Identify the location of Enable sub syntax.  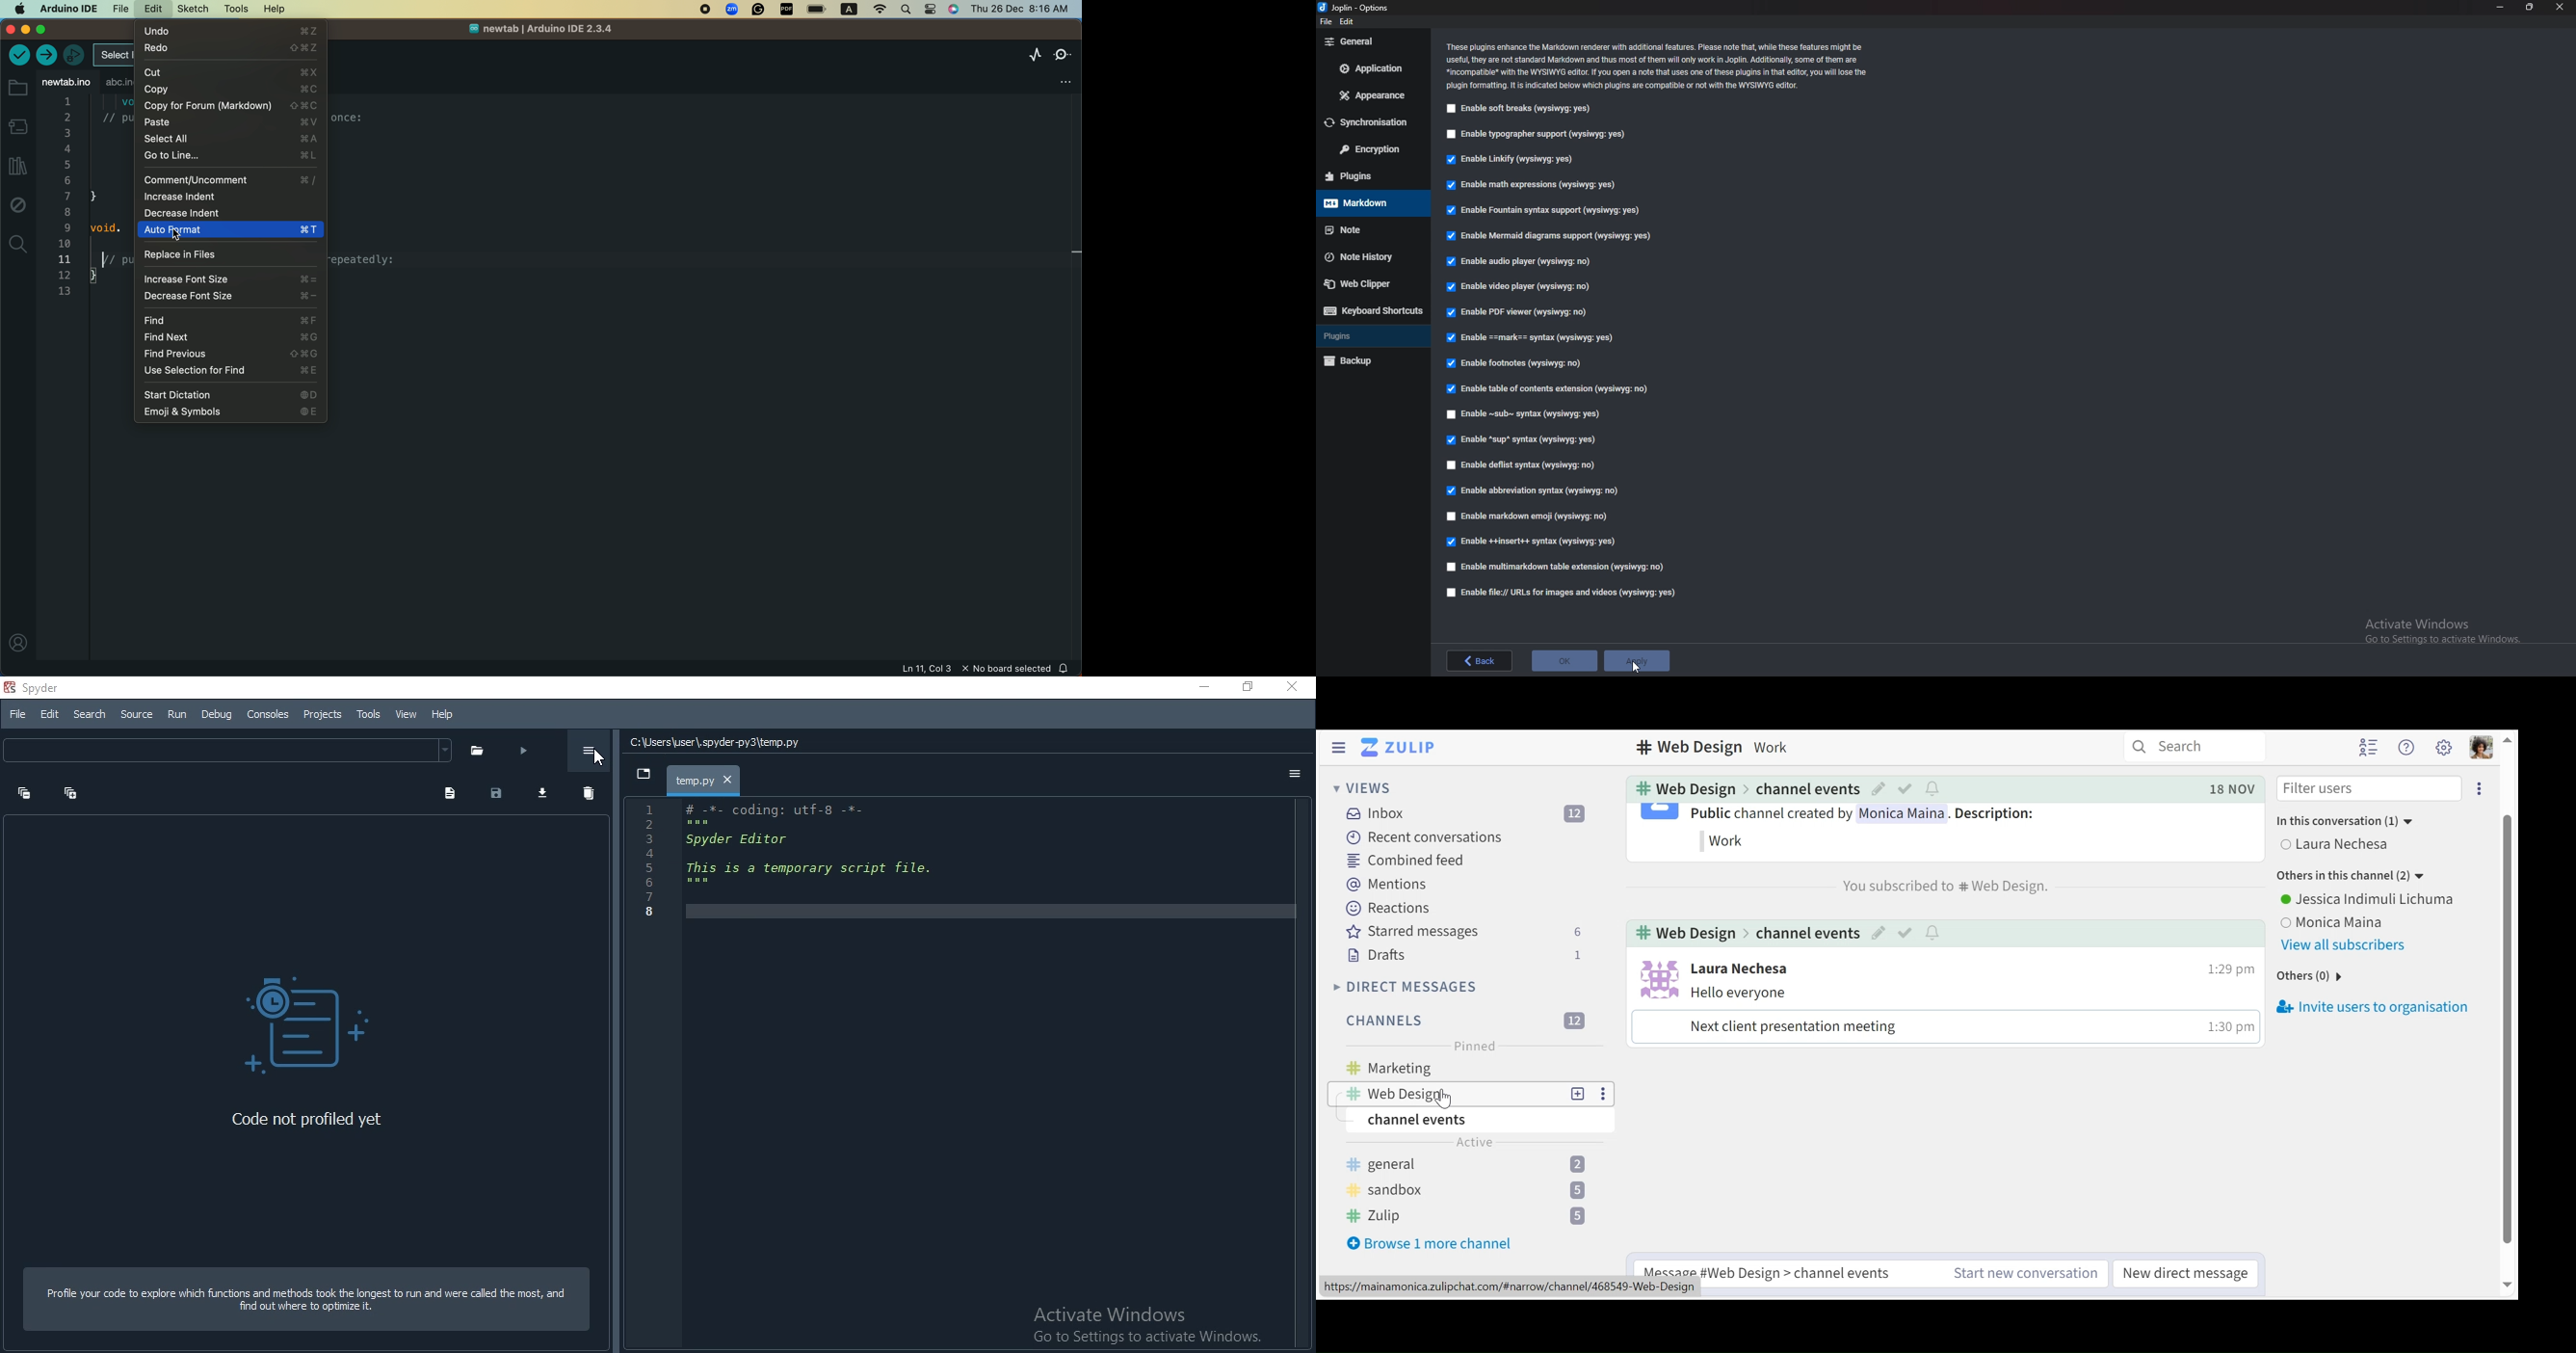
(1526, 412).